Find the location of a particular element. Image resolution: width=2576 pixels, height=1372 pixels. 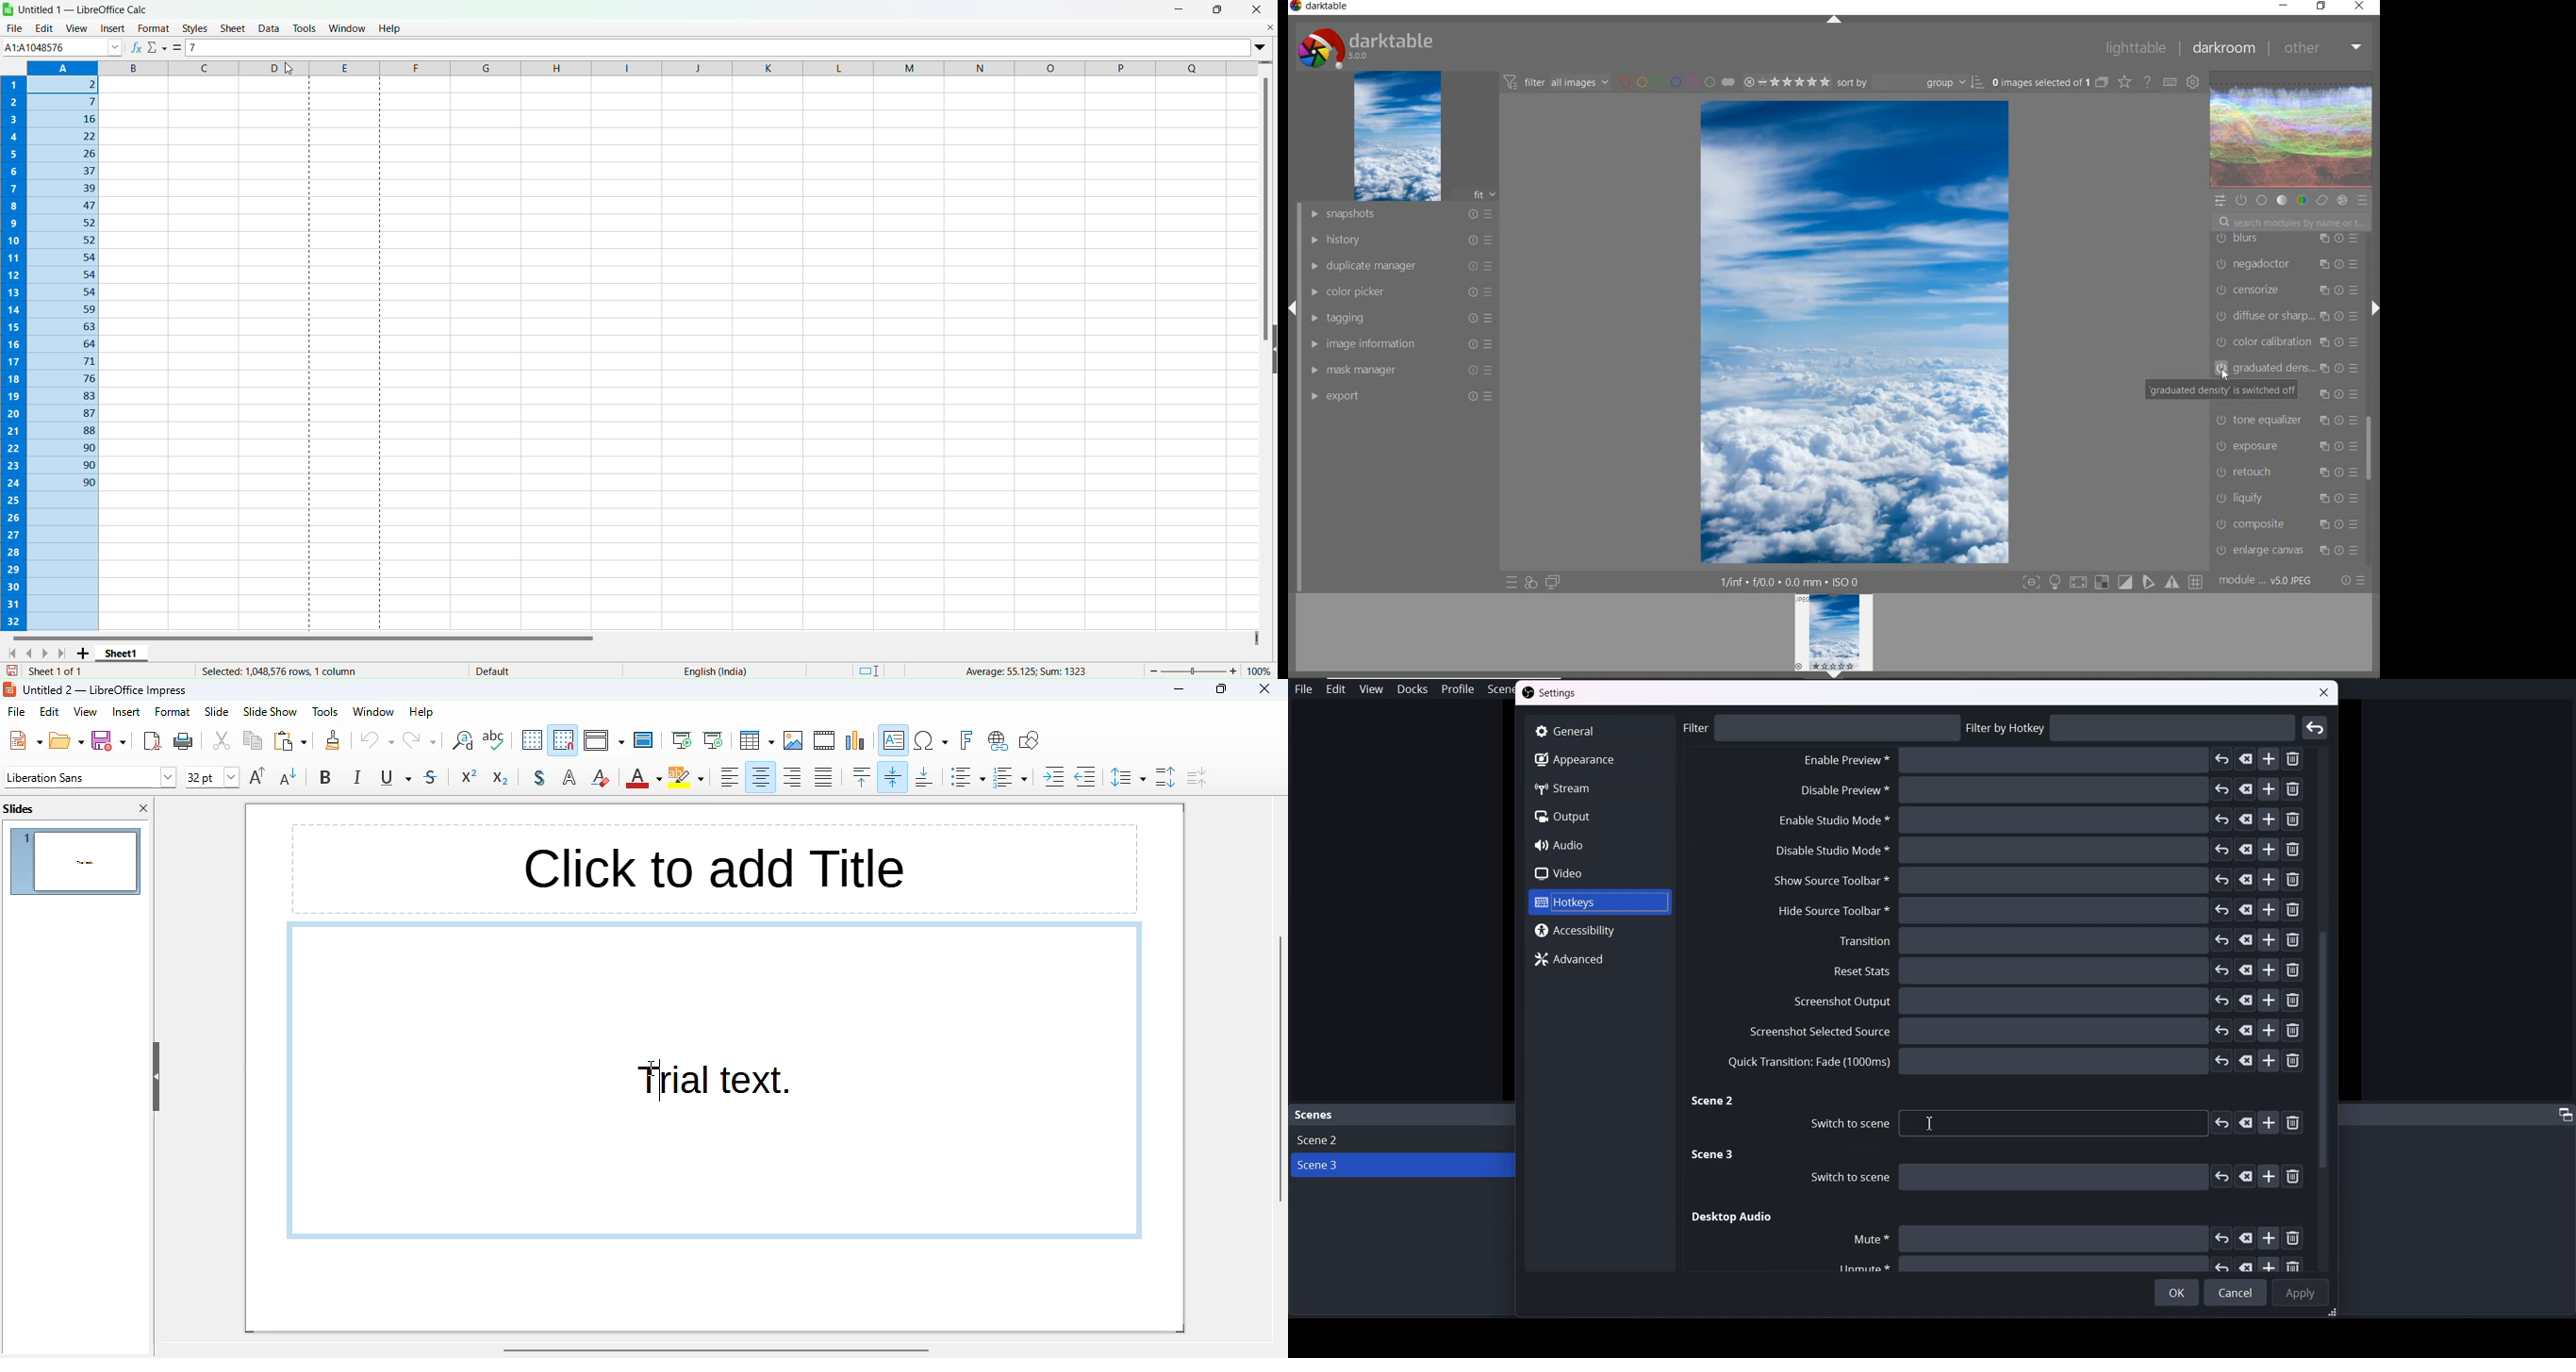

General is located at coordinates (1599, 731).